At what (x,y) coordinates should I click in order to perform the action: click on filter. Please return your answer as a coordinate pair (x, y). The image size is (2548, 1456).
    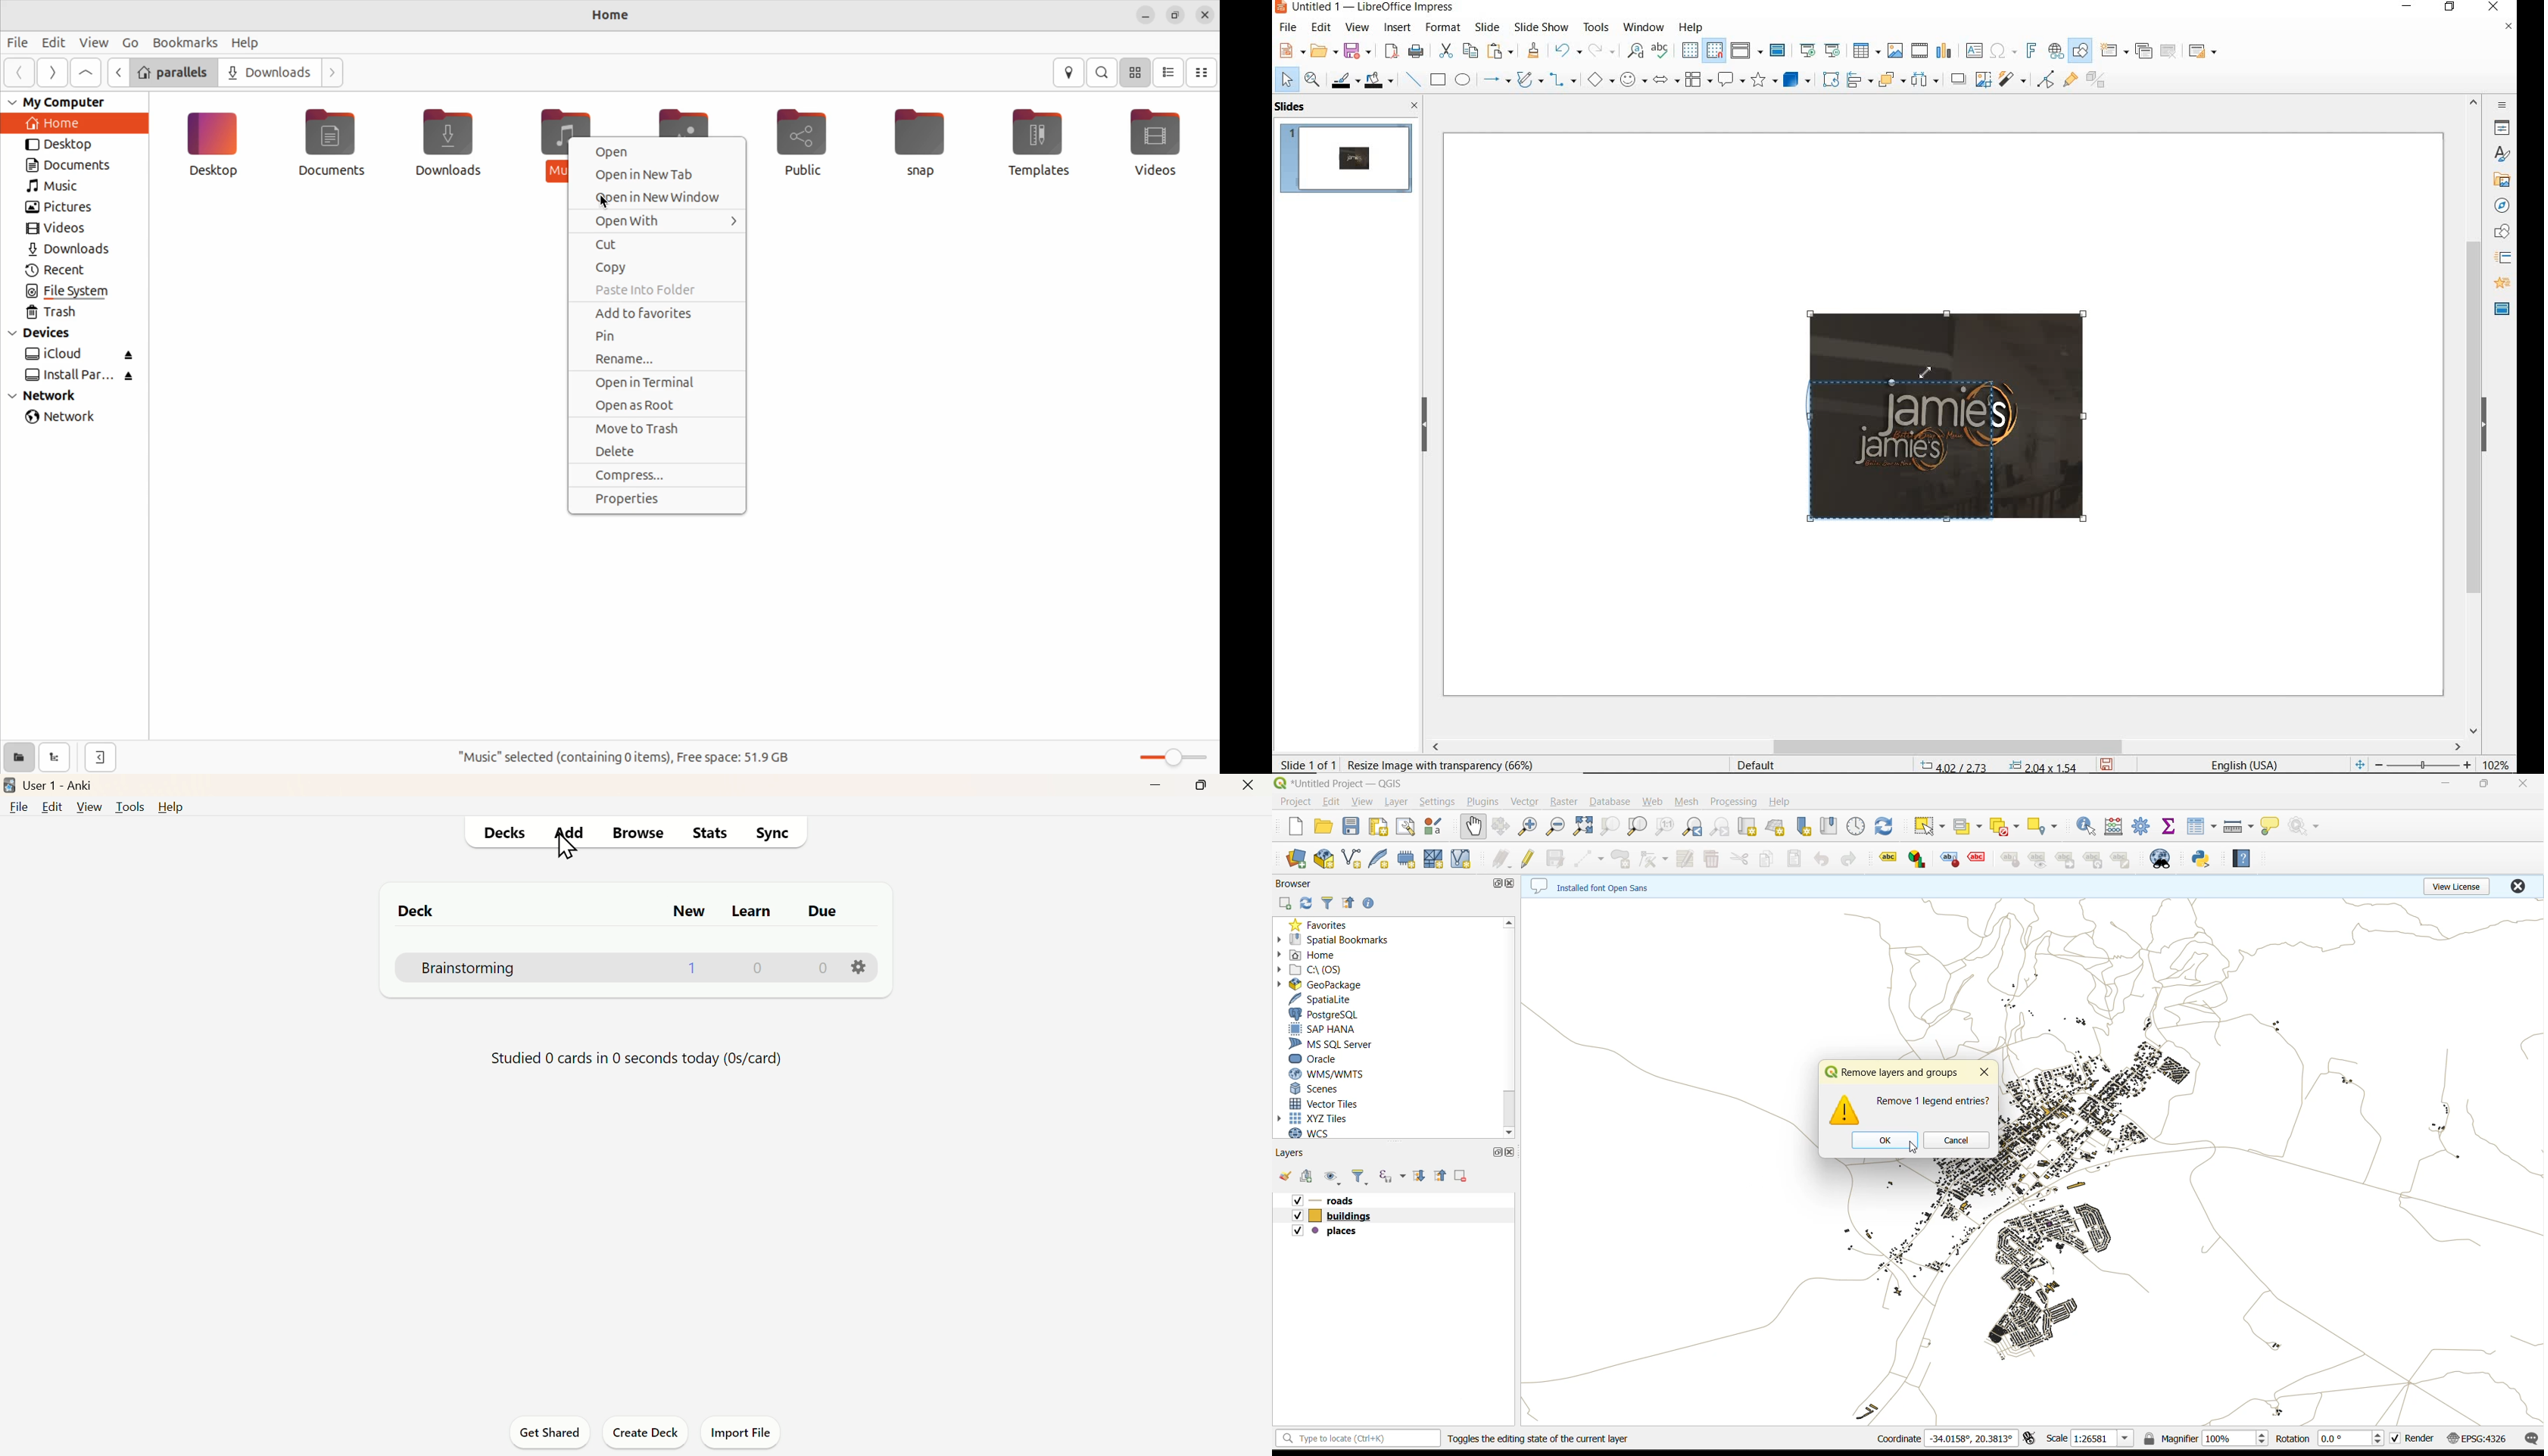
    Looking at the image, I should click on (1327, 904).